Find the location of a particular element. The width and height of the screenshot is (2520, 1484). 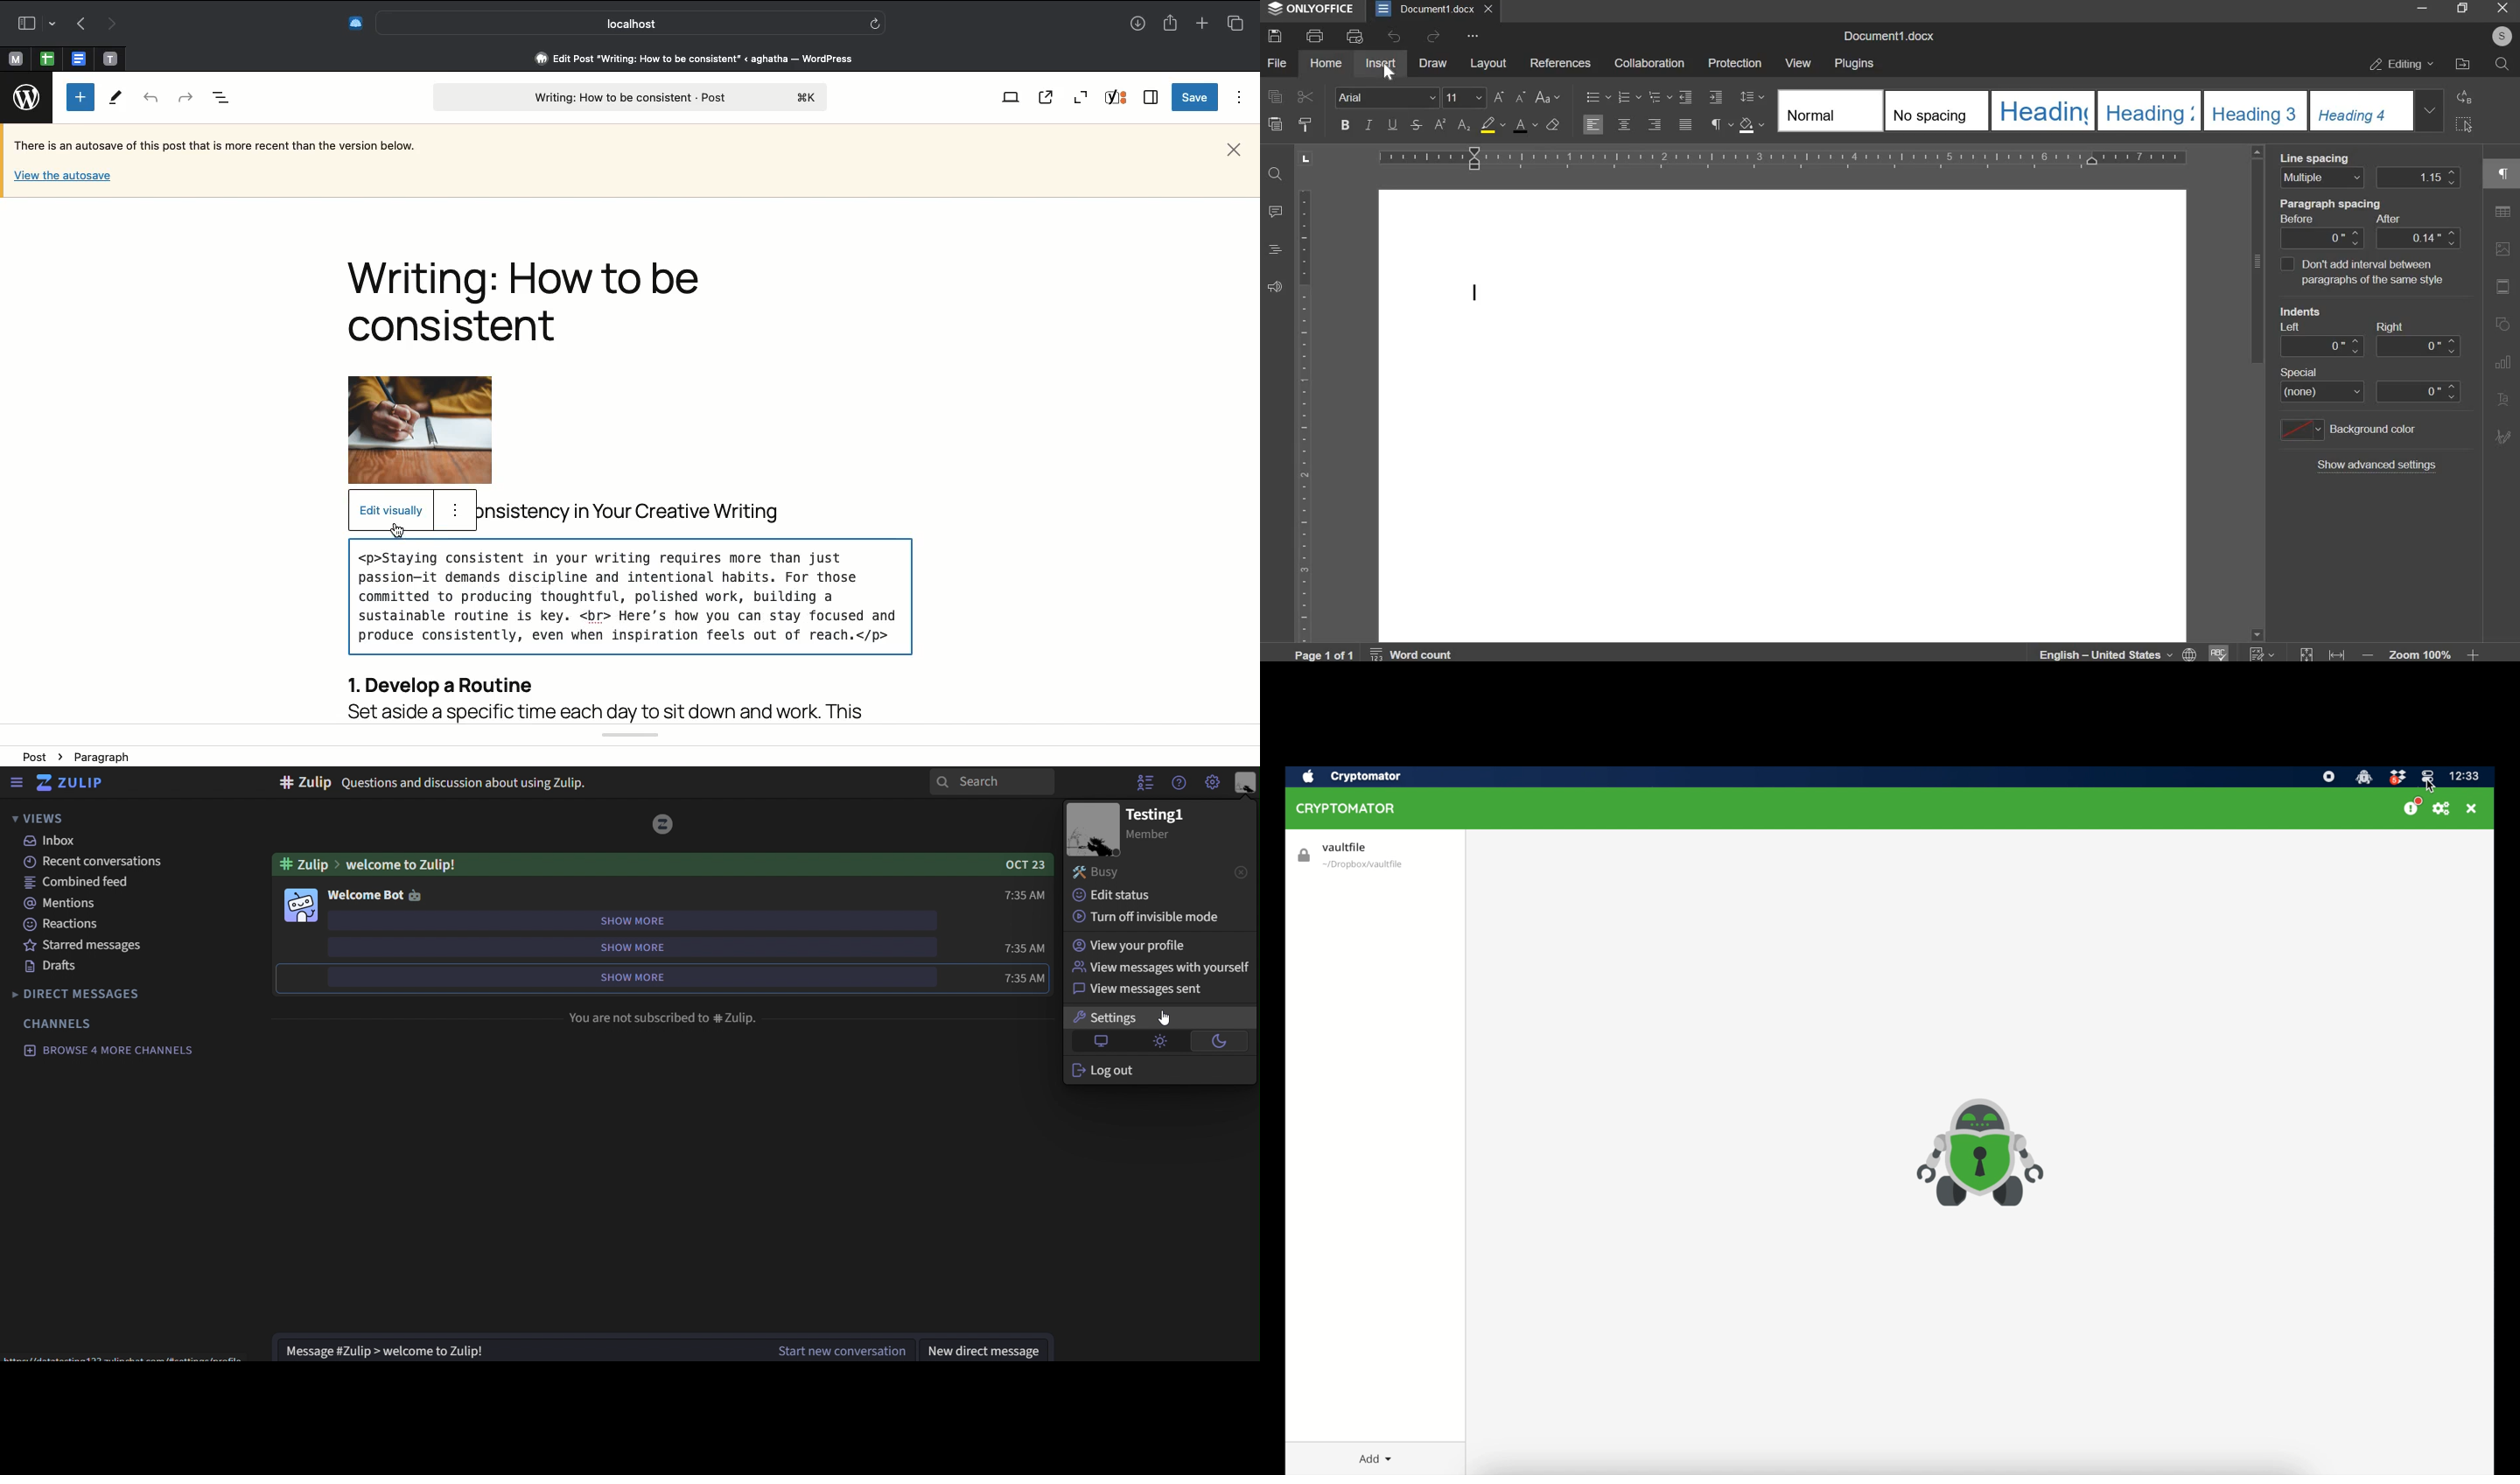

layout is located at coordinates (1488, 63).